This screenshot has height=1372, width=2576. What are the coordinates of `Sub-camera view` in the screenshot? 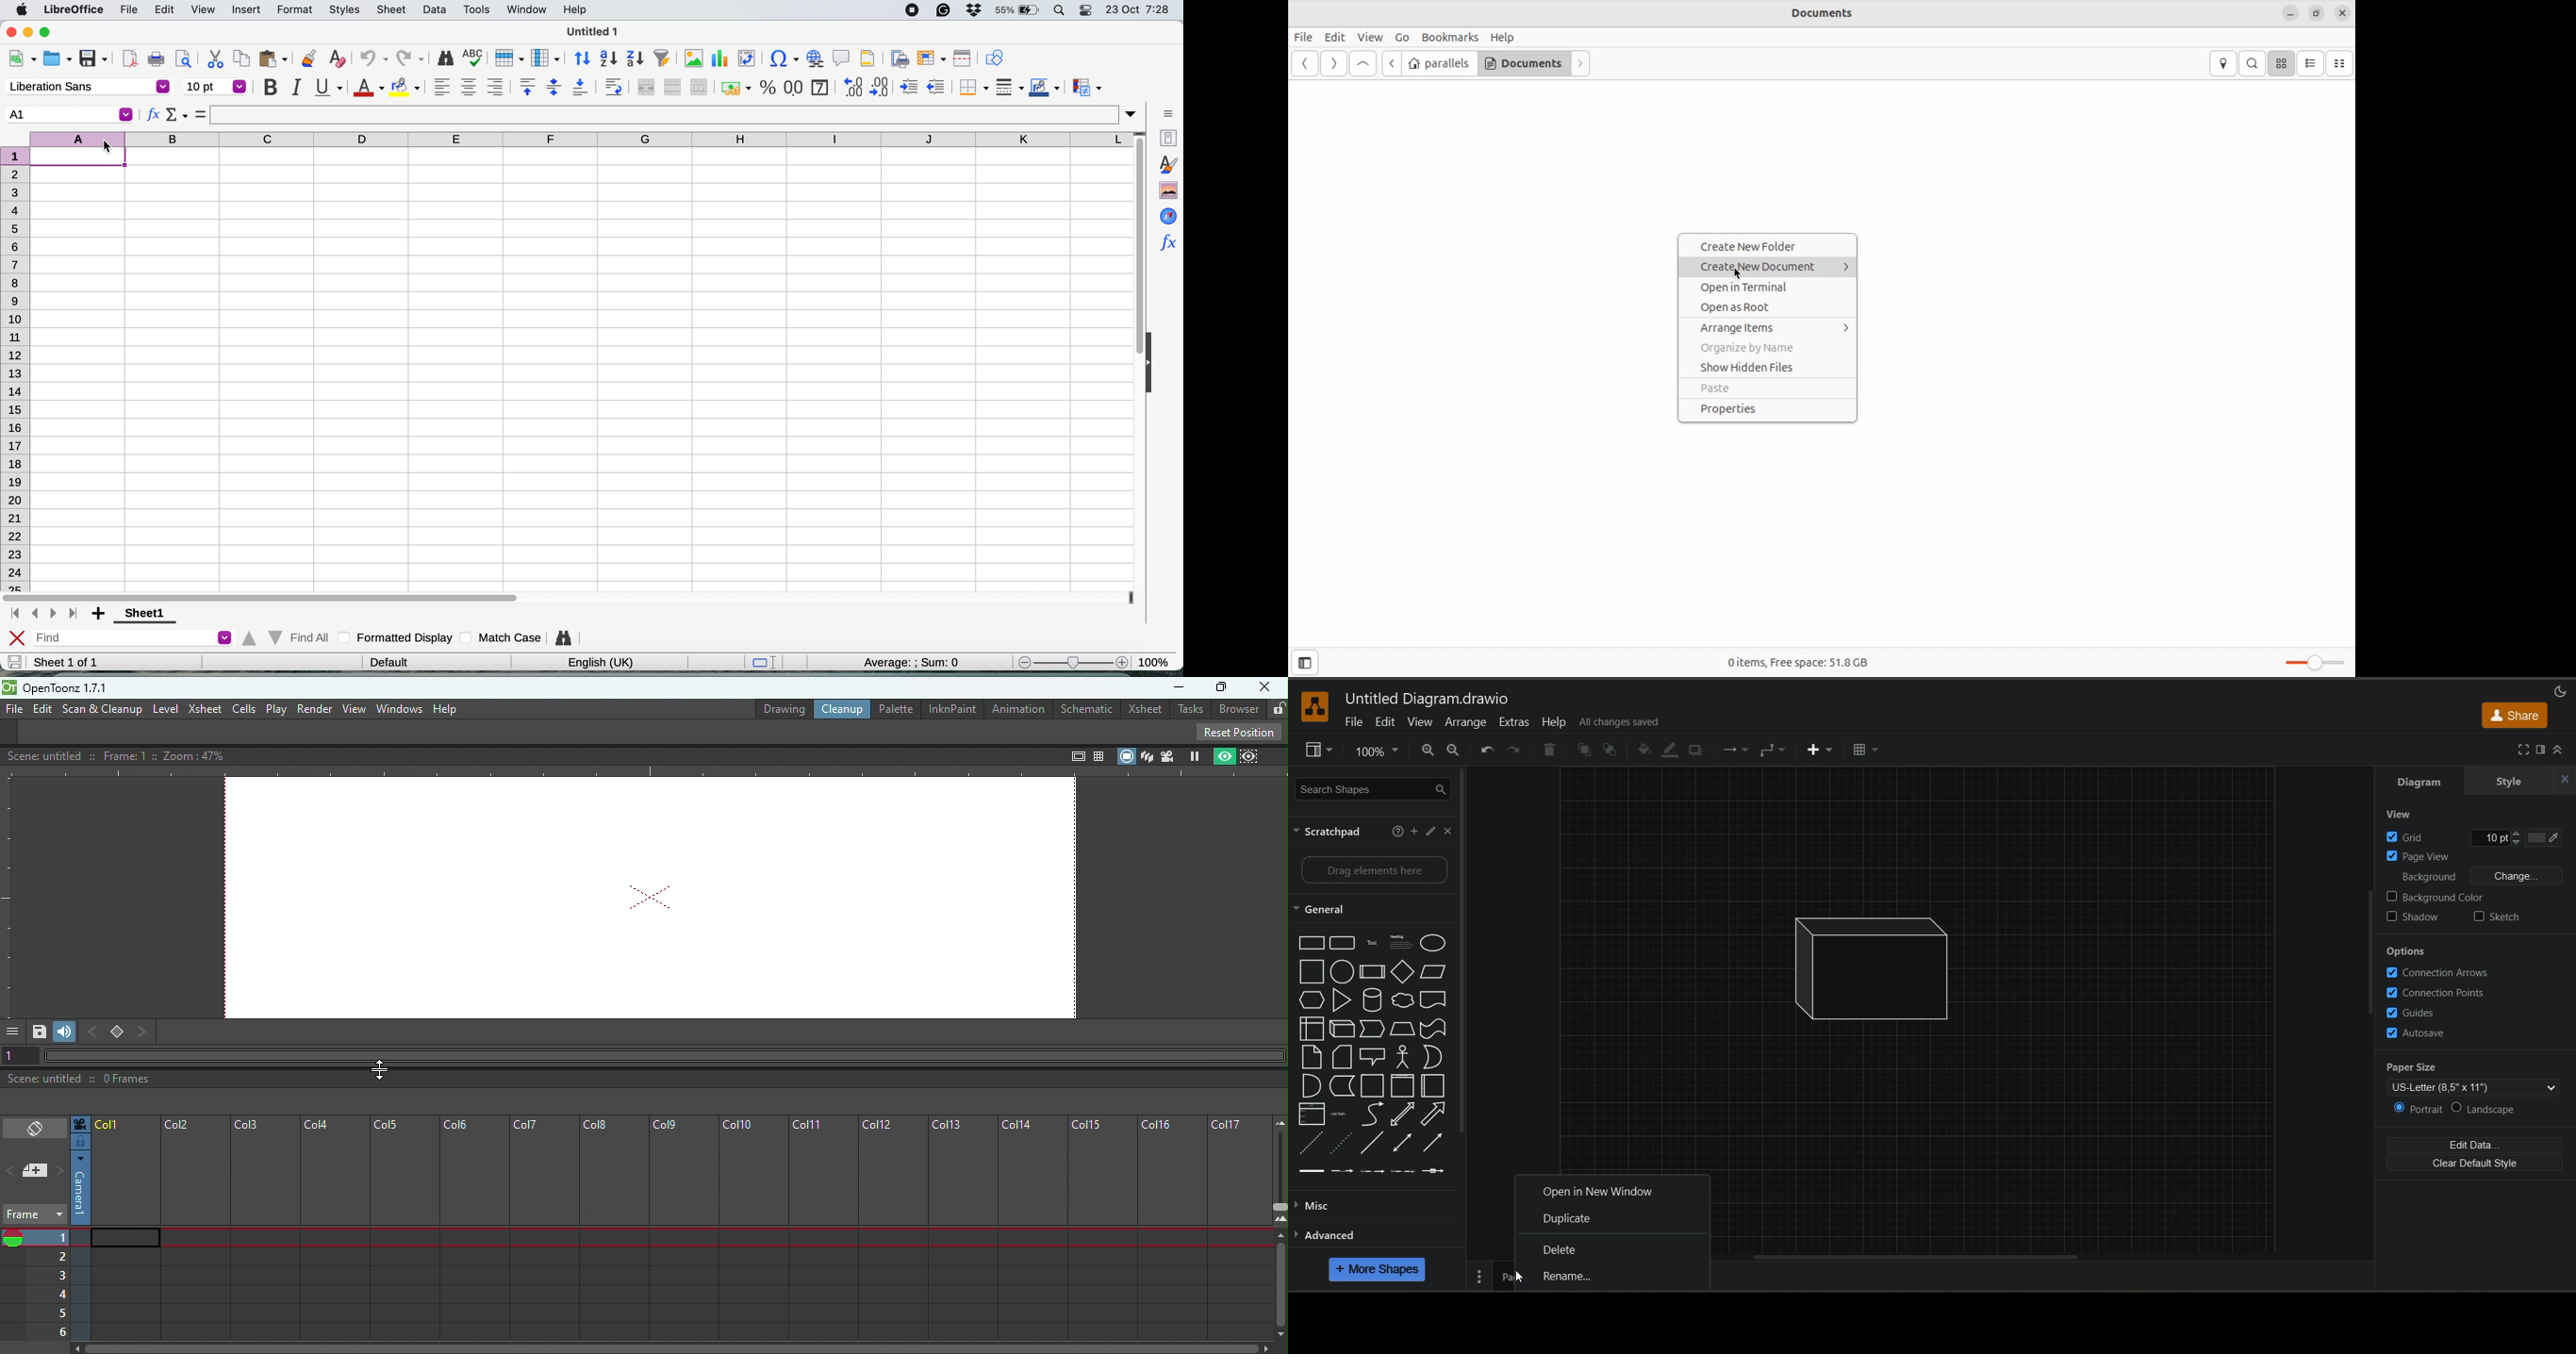 It's located at (1252, 754).